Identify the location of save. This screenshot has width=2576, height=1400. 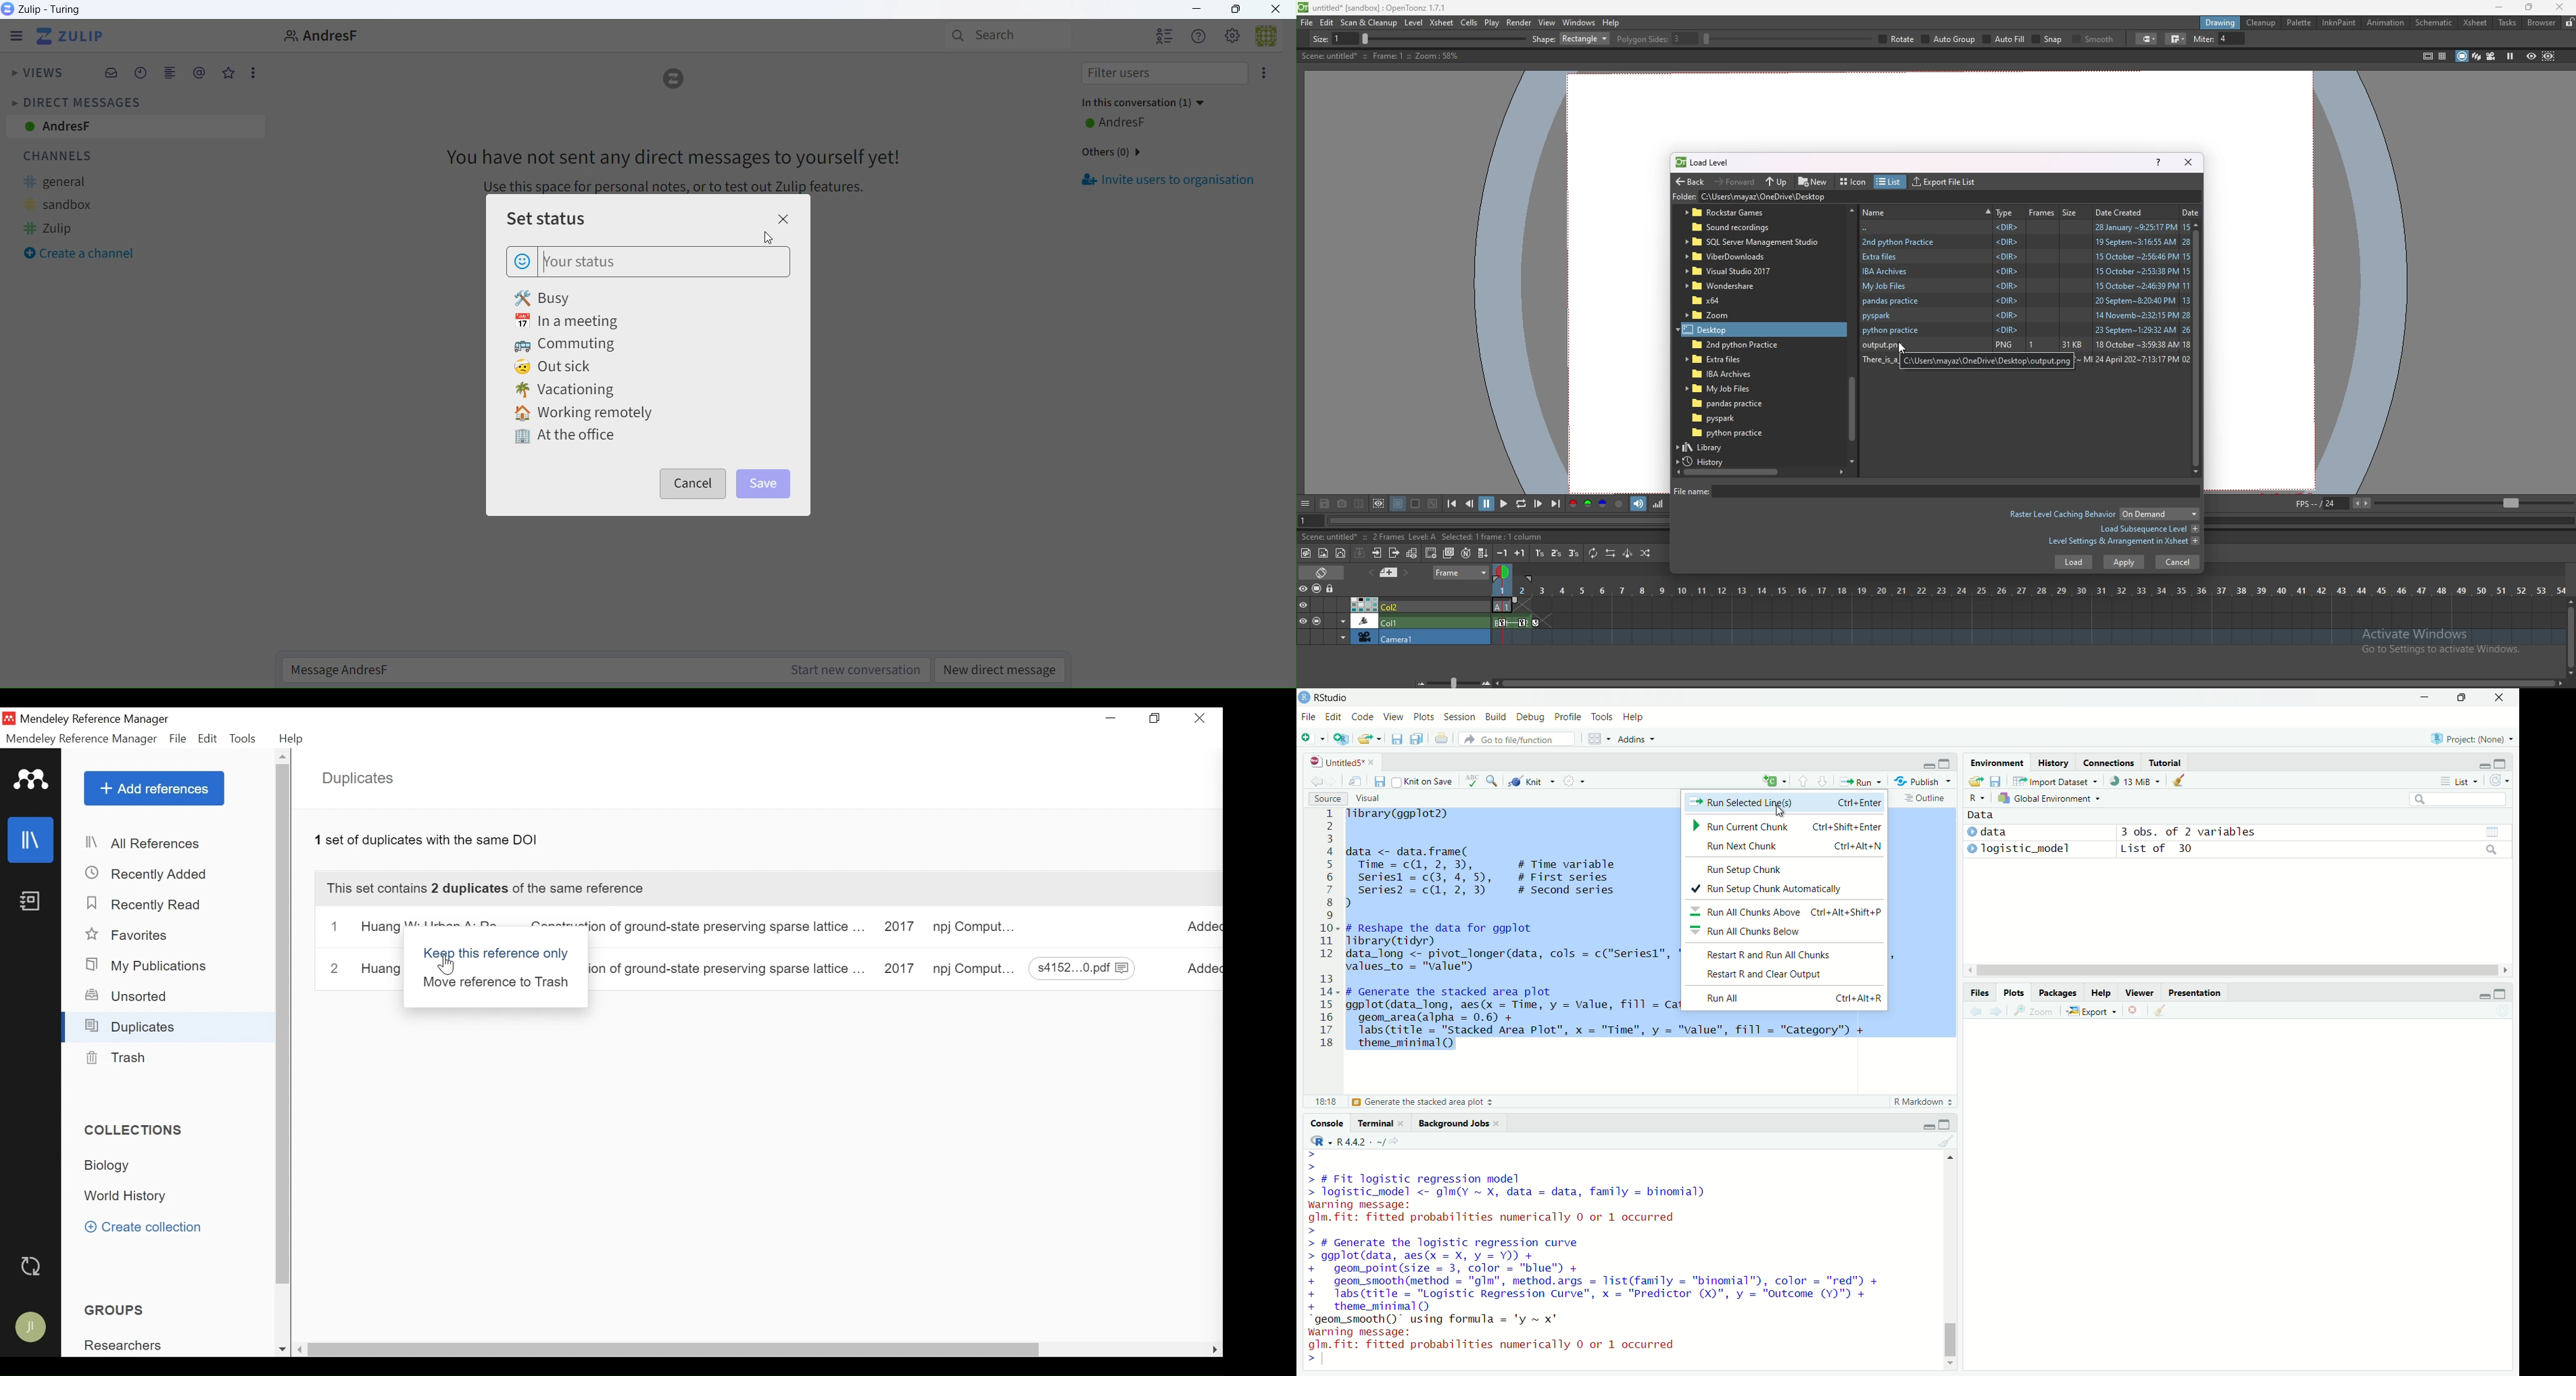
(1378, 782).